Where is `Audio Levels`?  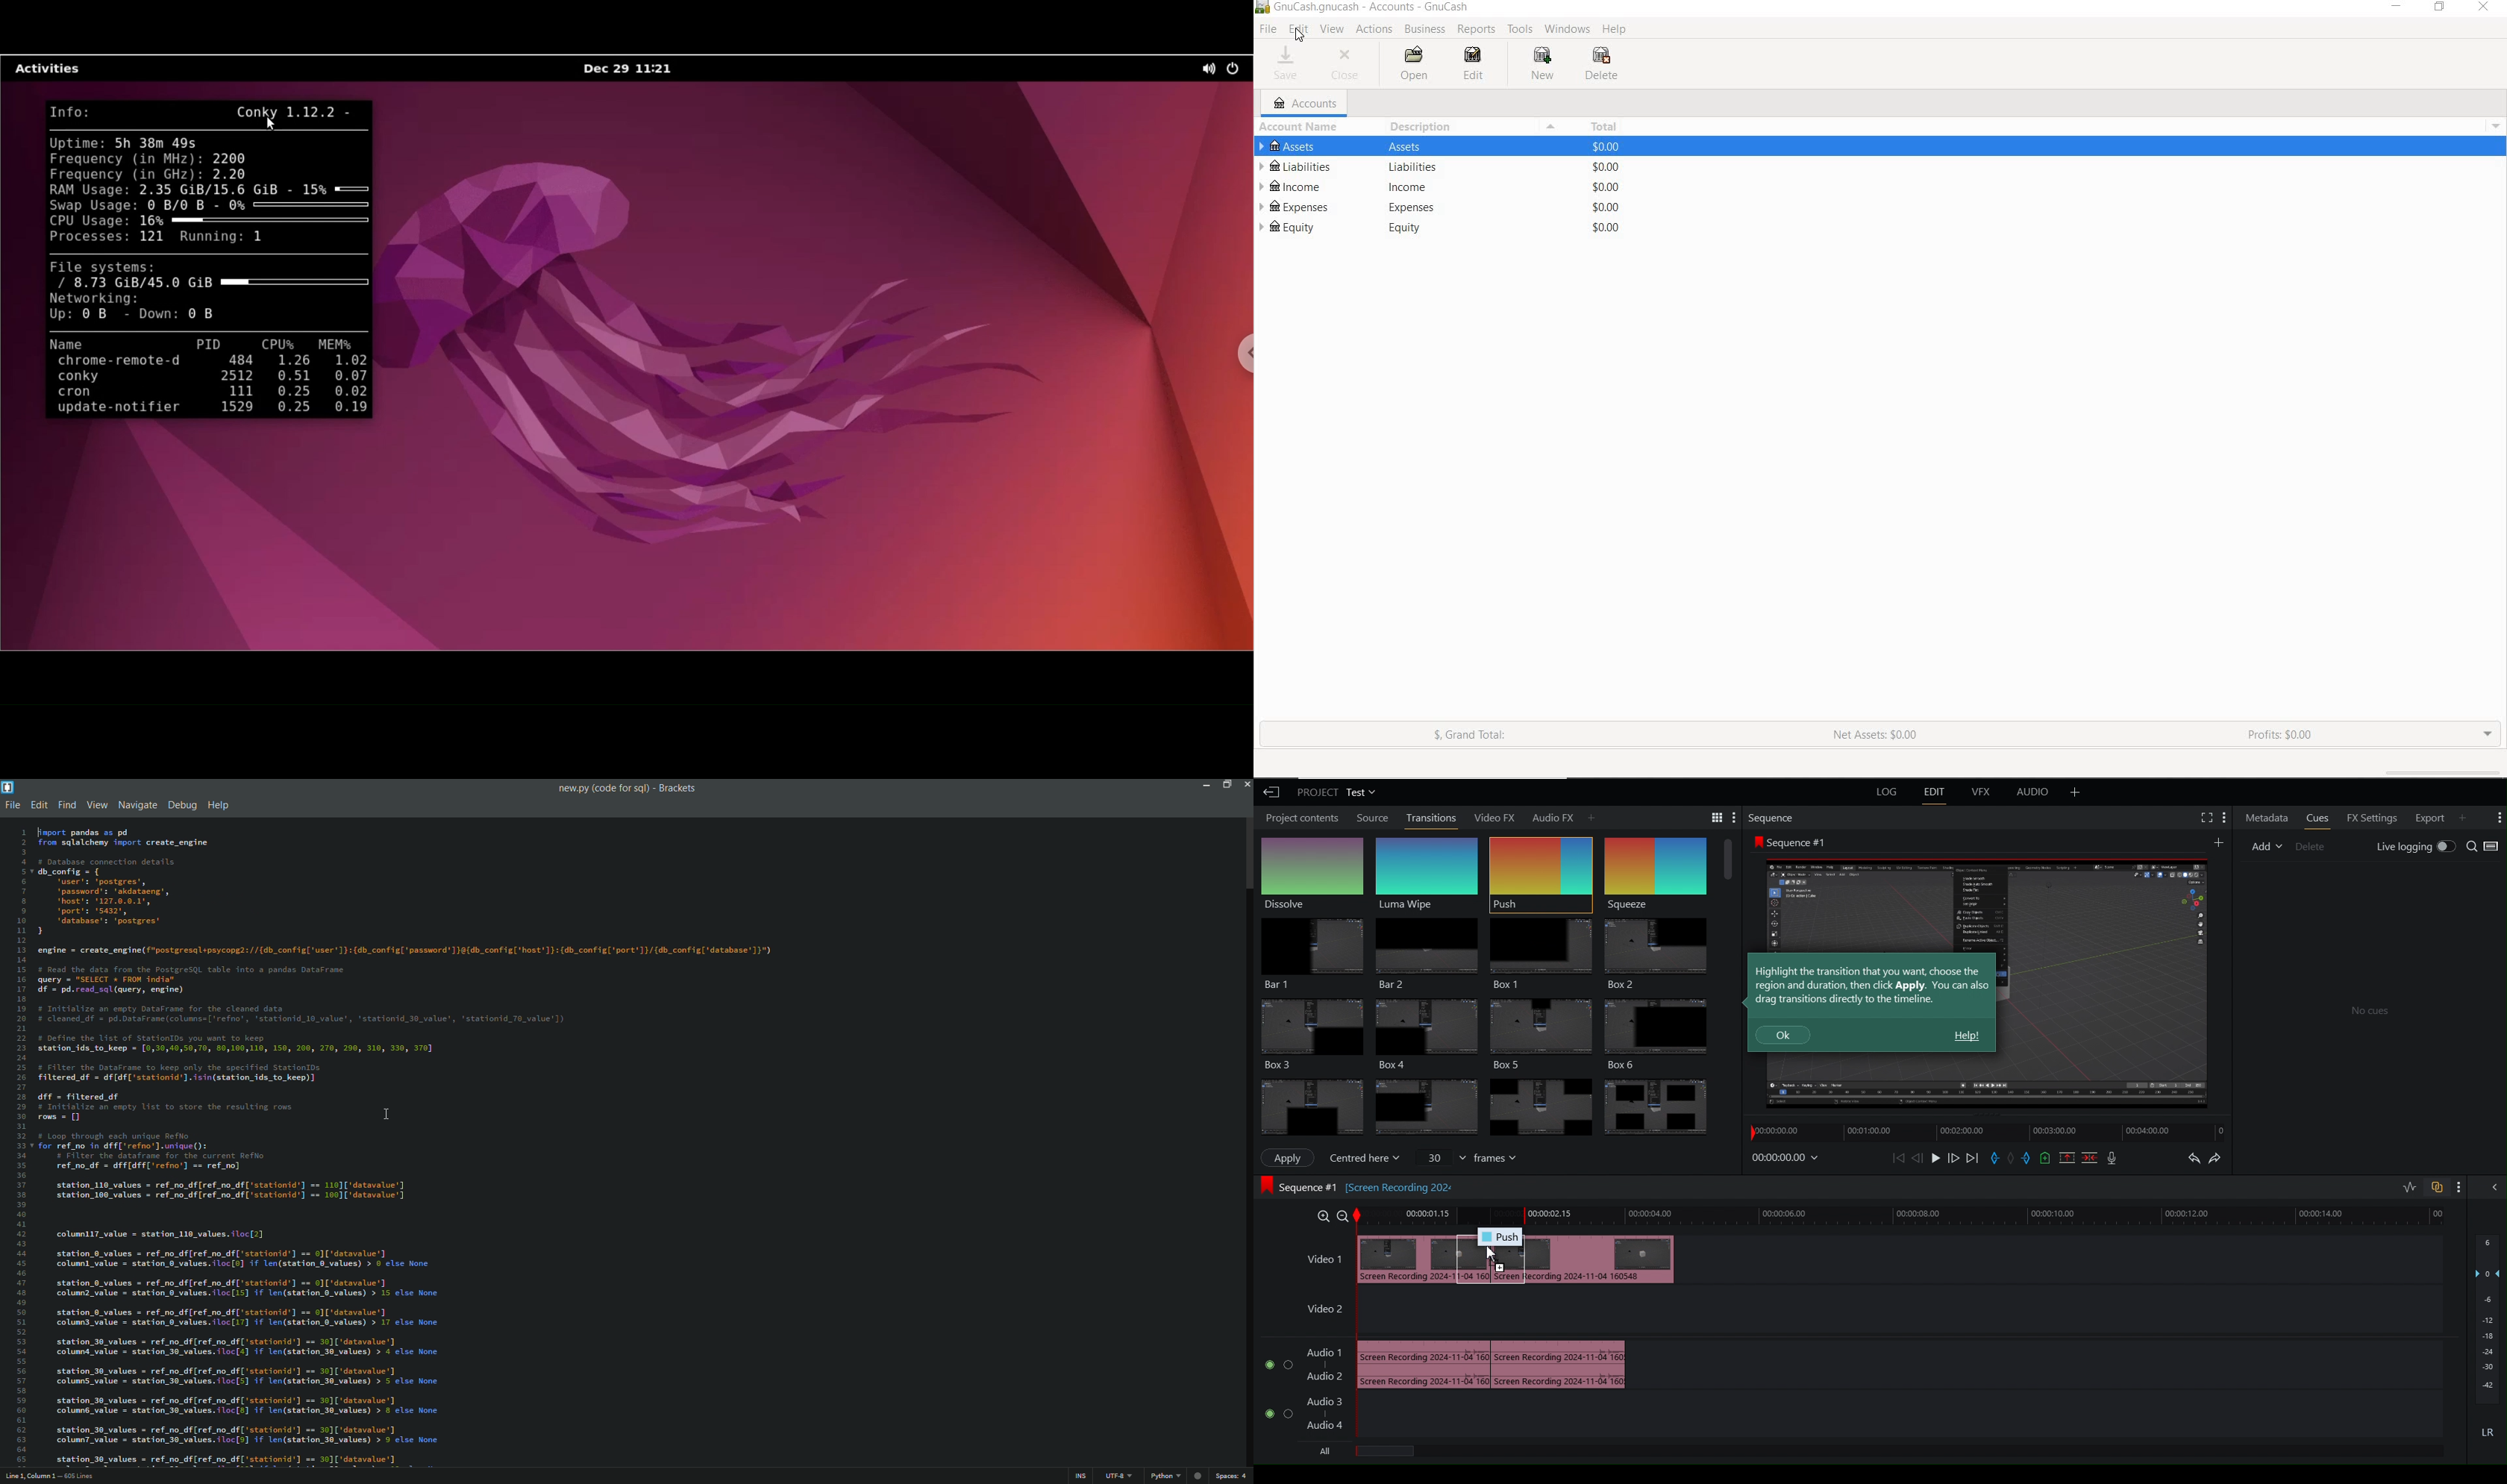
Audio Levels is located at coordinates (2489, 1346).